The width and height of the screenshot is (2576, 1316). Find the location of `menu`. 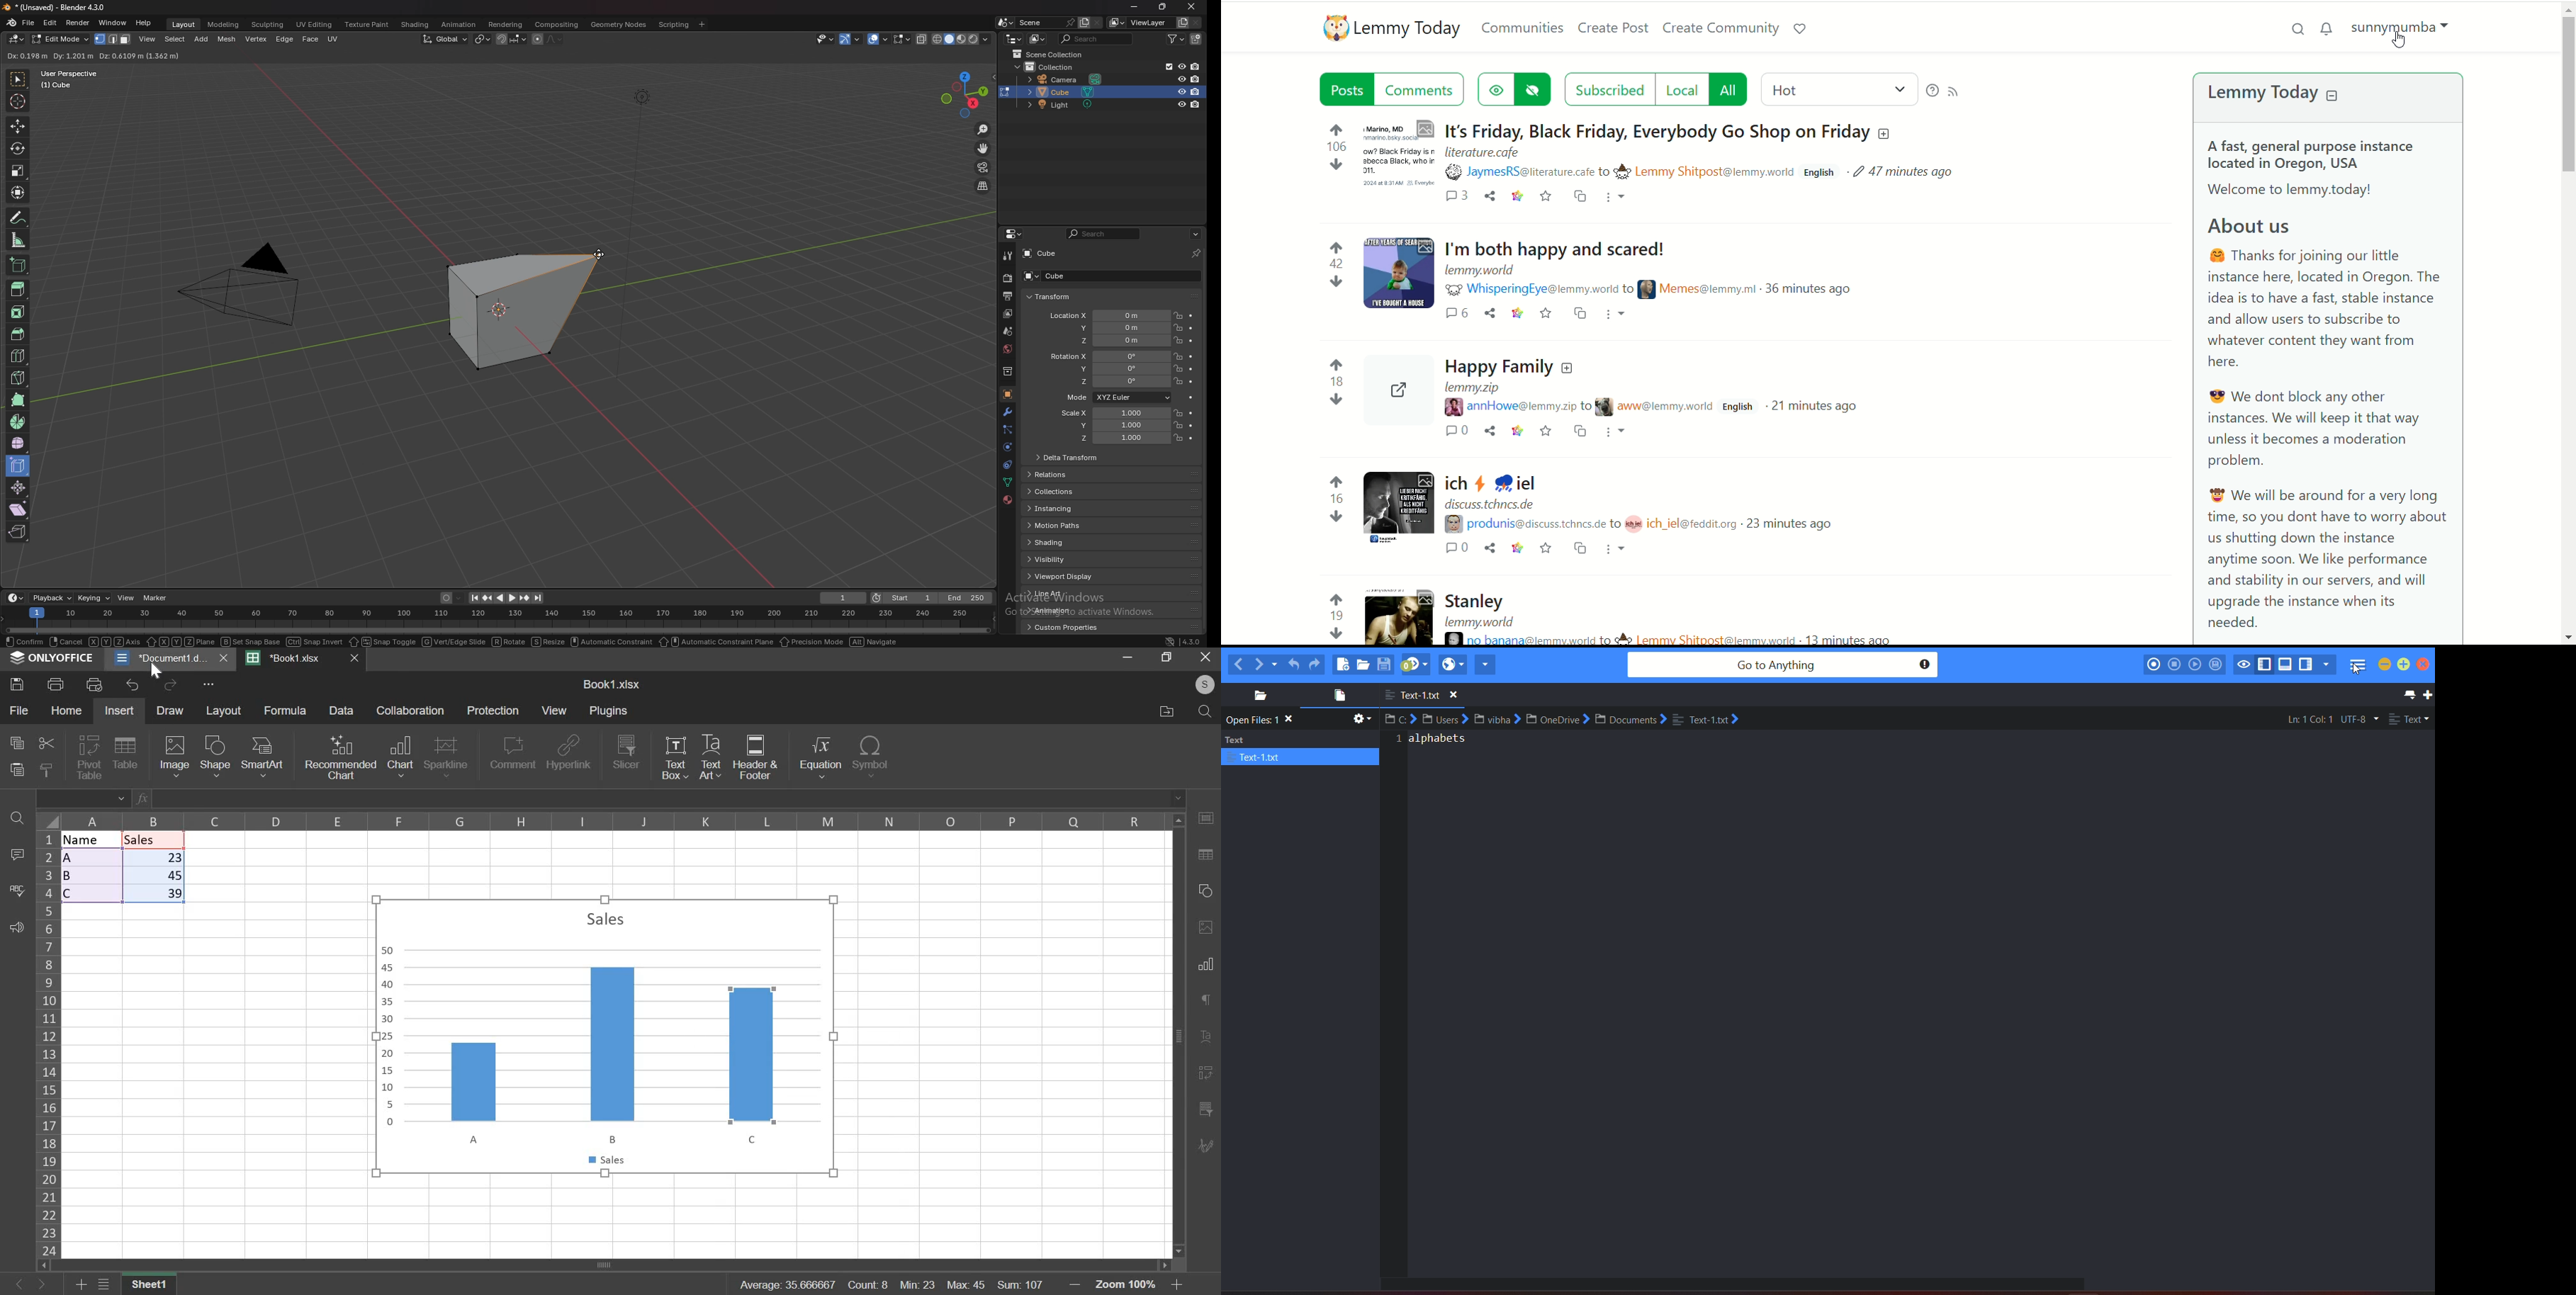

menu is located at coordinates (2357, 666).